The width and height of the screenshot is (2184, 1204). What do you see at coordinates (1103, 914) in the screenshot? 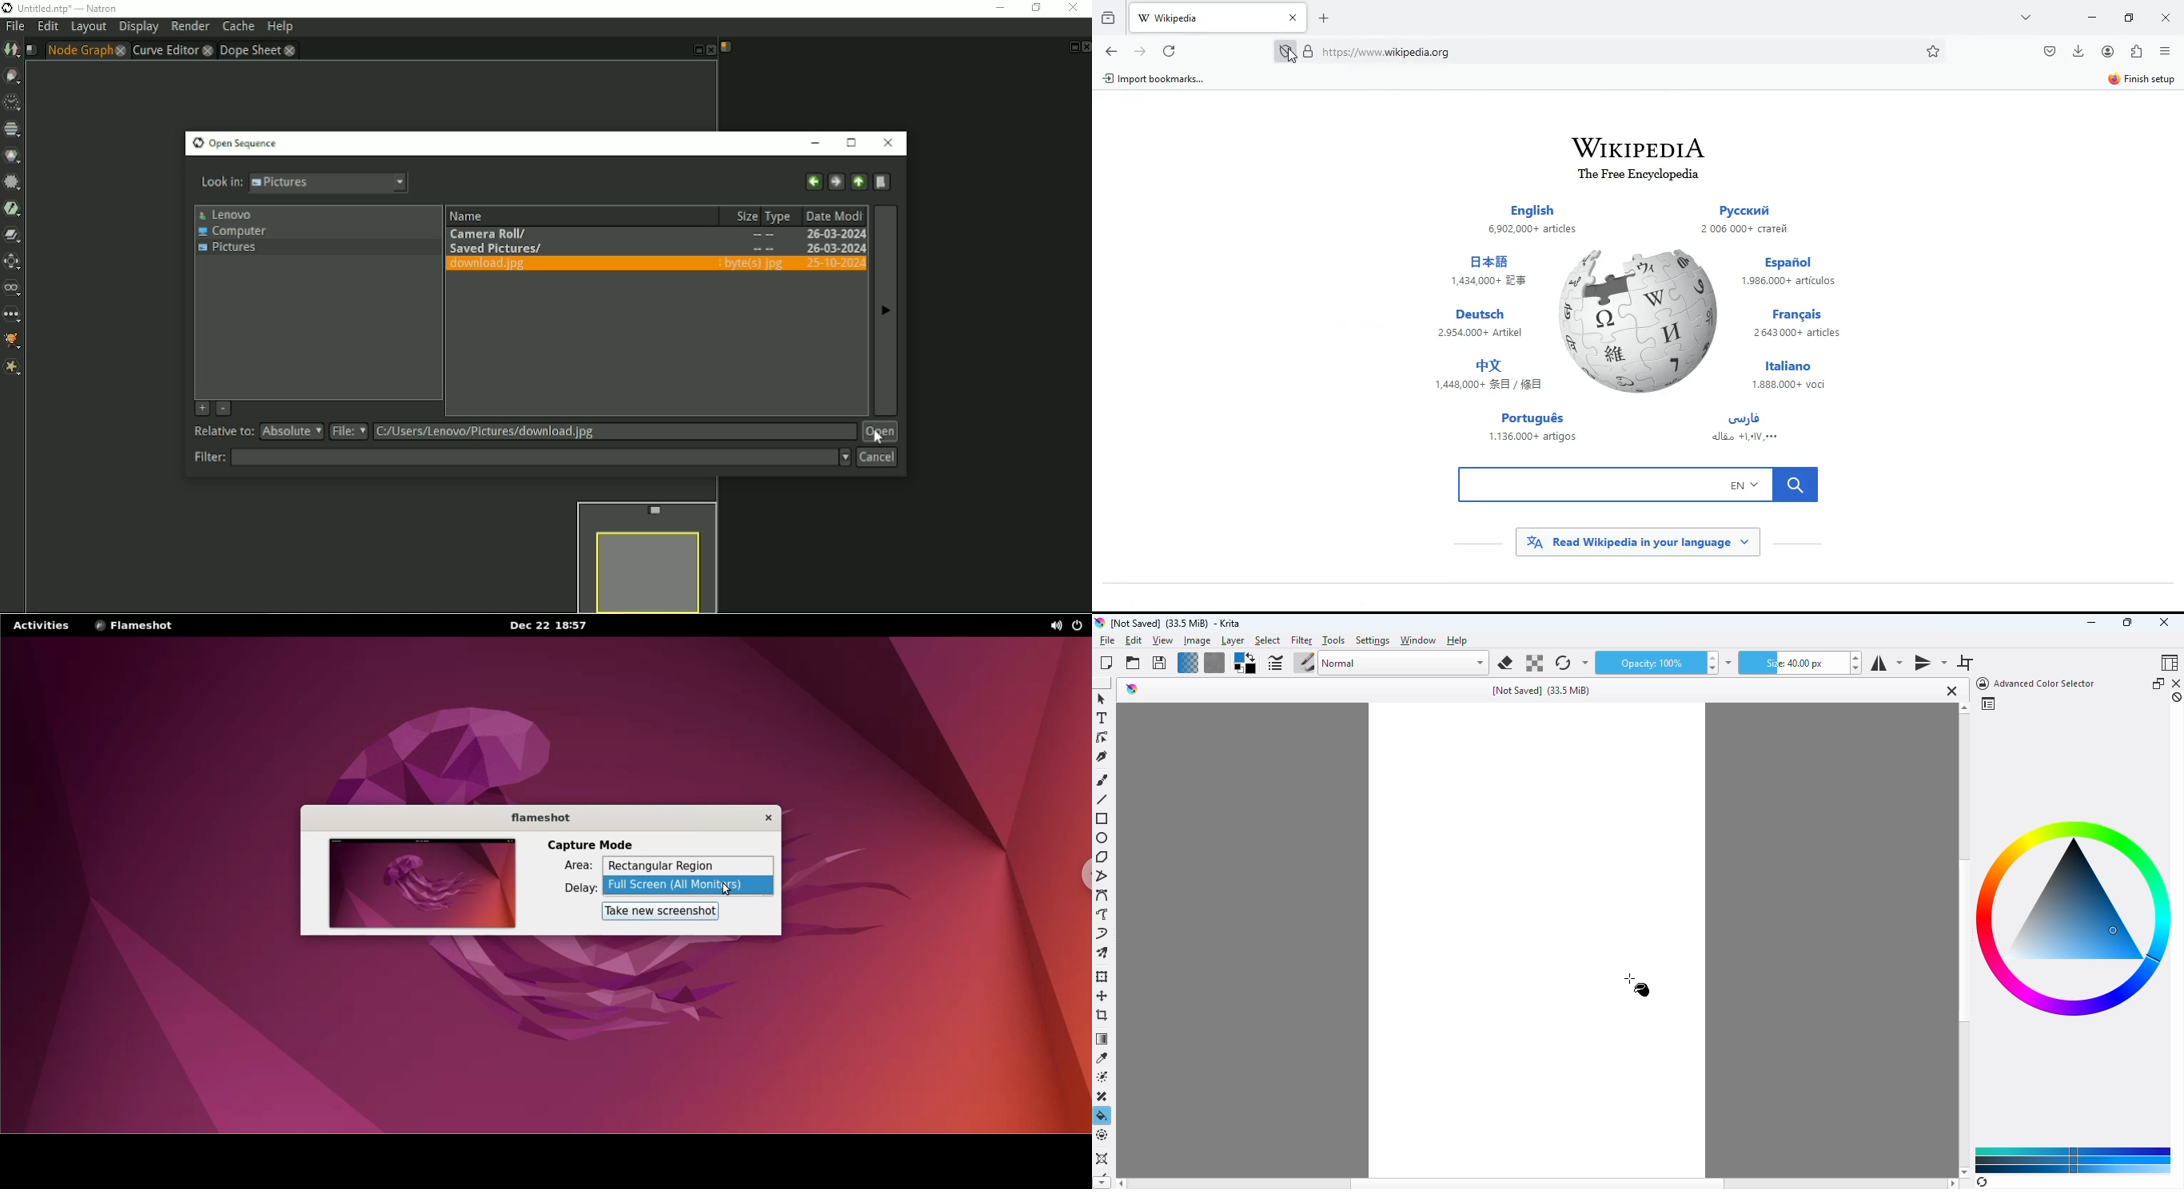
I see `freehand path tool` at bounding box center [1103, 914].